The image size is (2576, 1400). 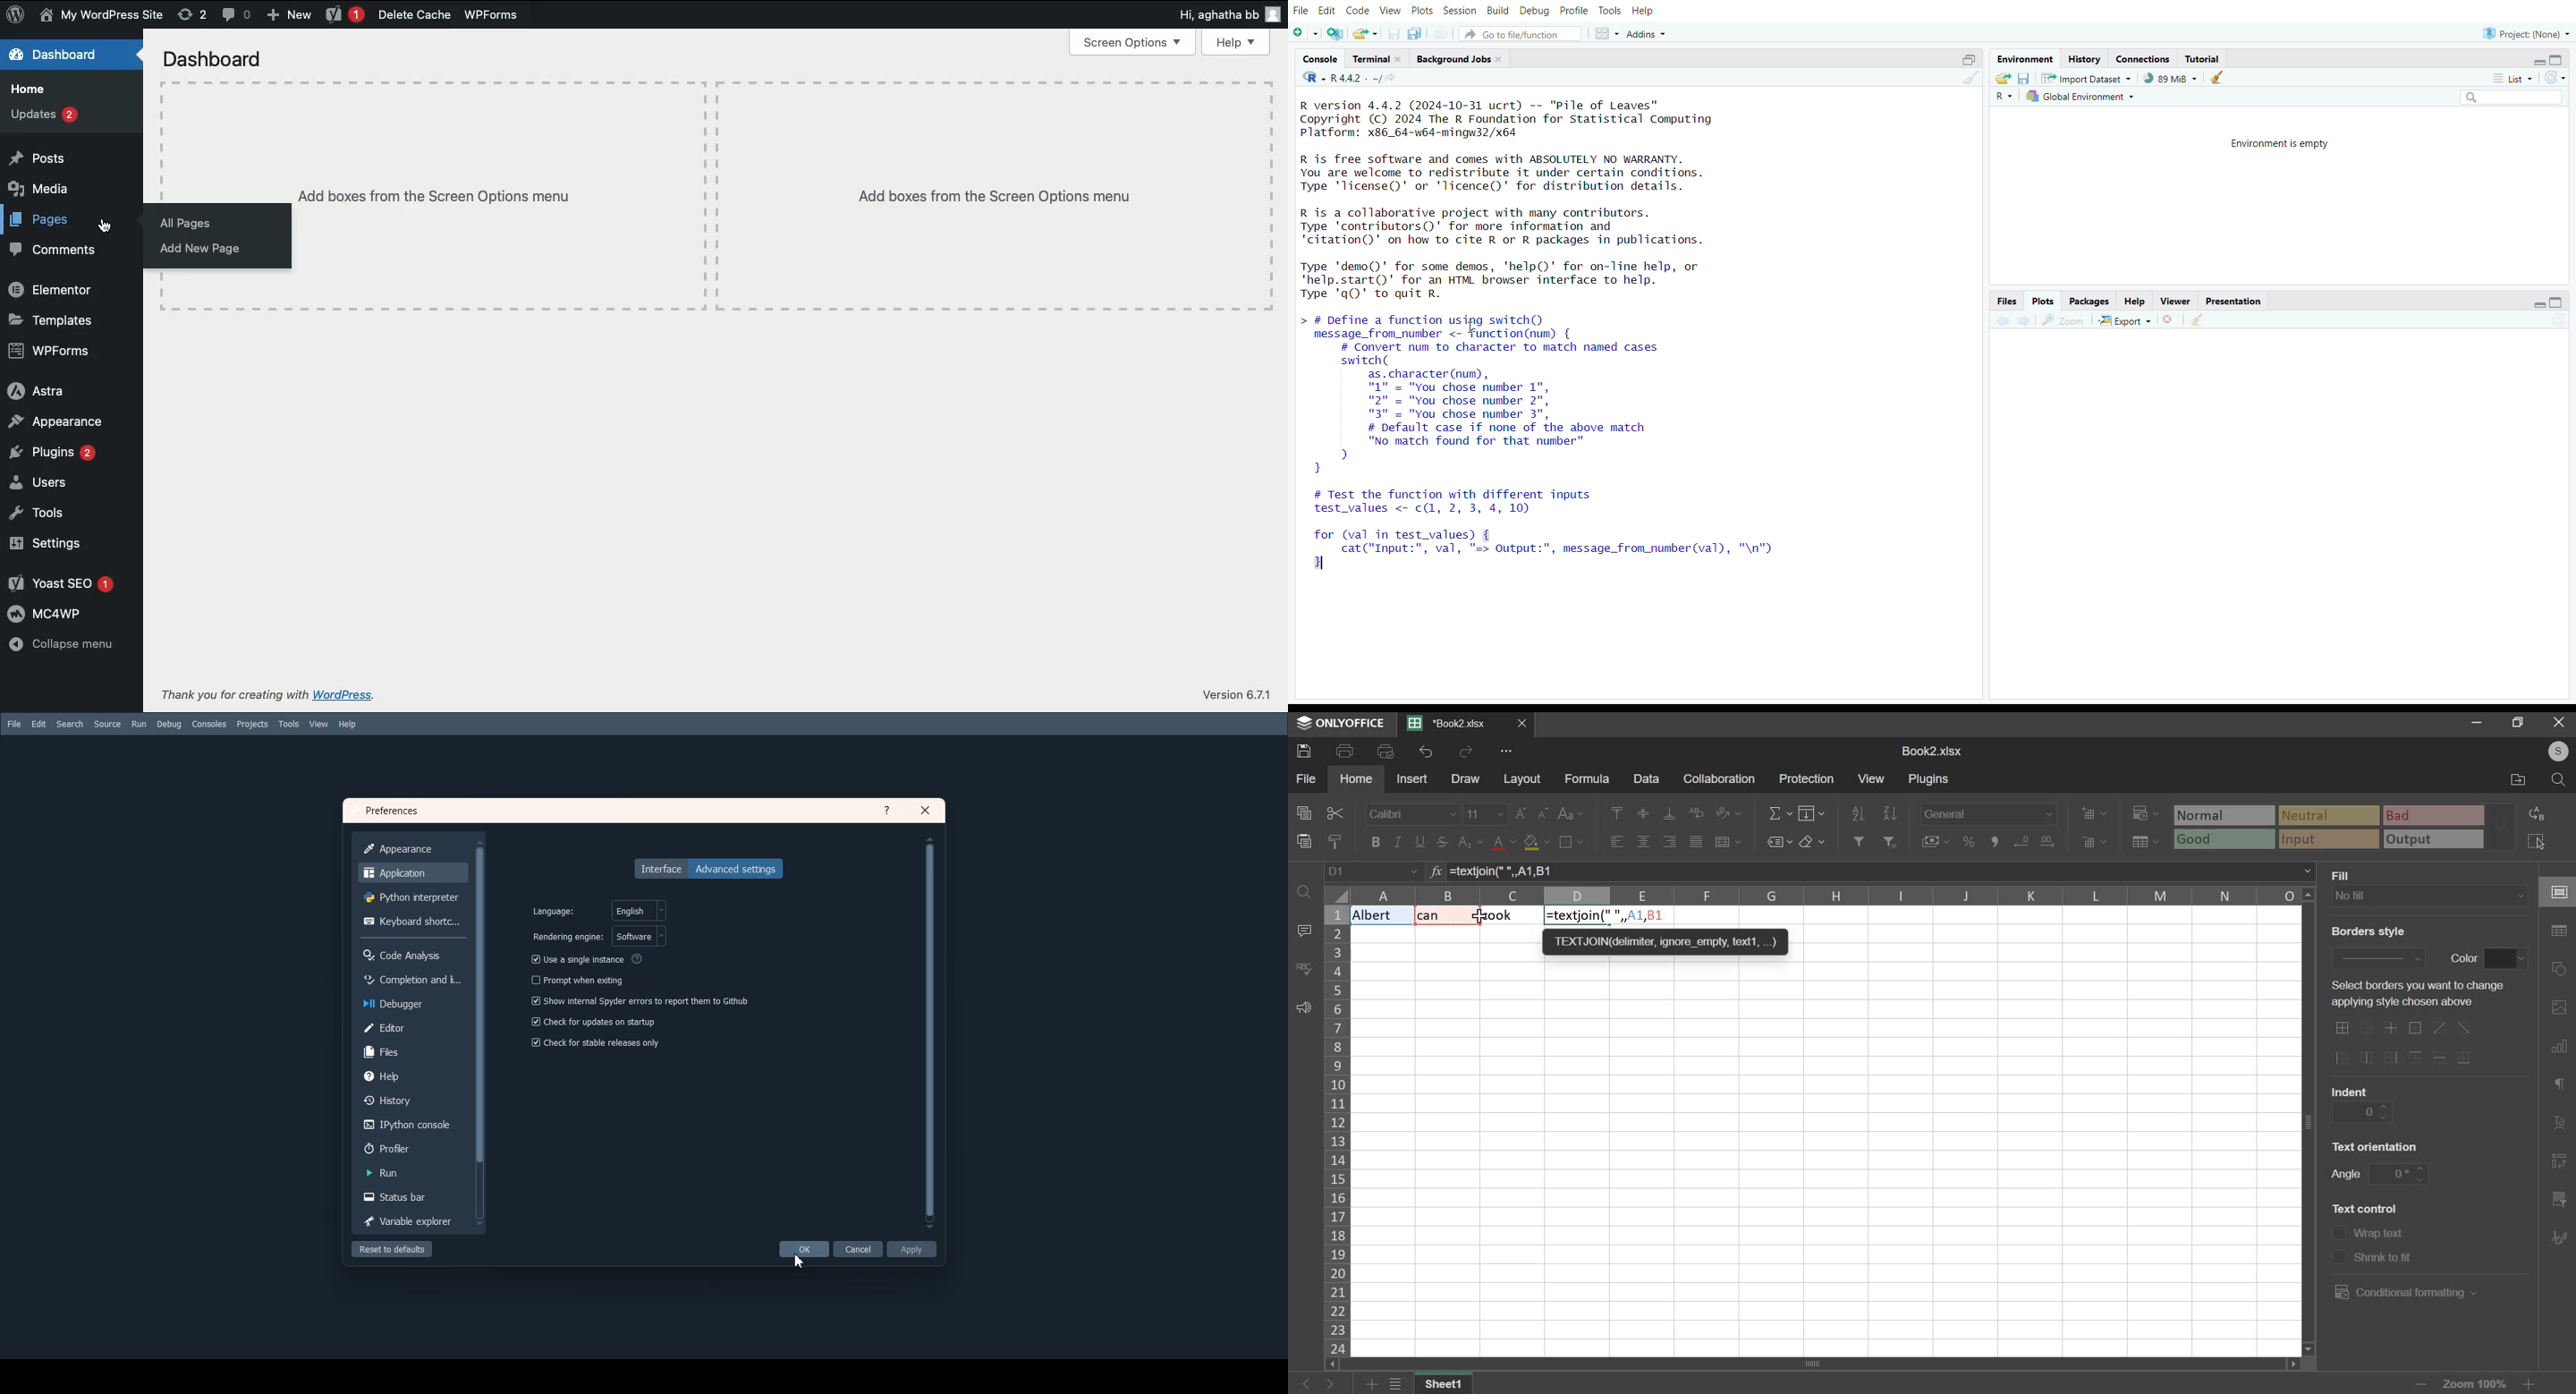 I want to click on Help, so click(x=888, y=810).